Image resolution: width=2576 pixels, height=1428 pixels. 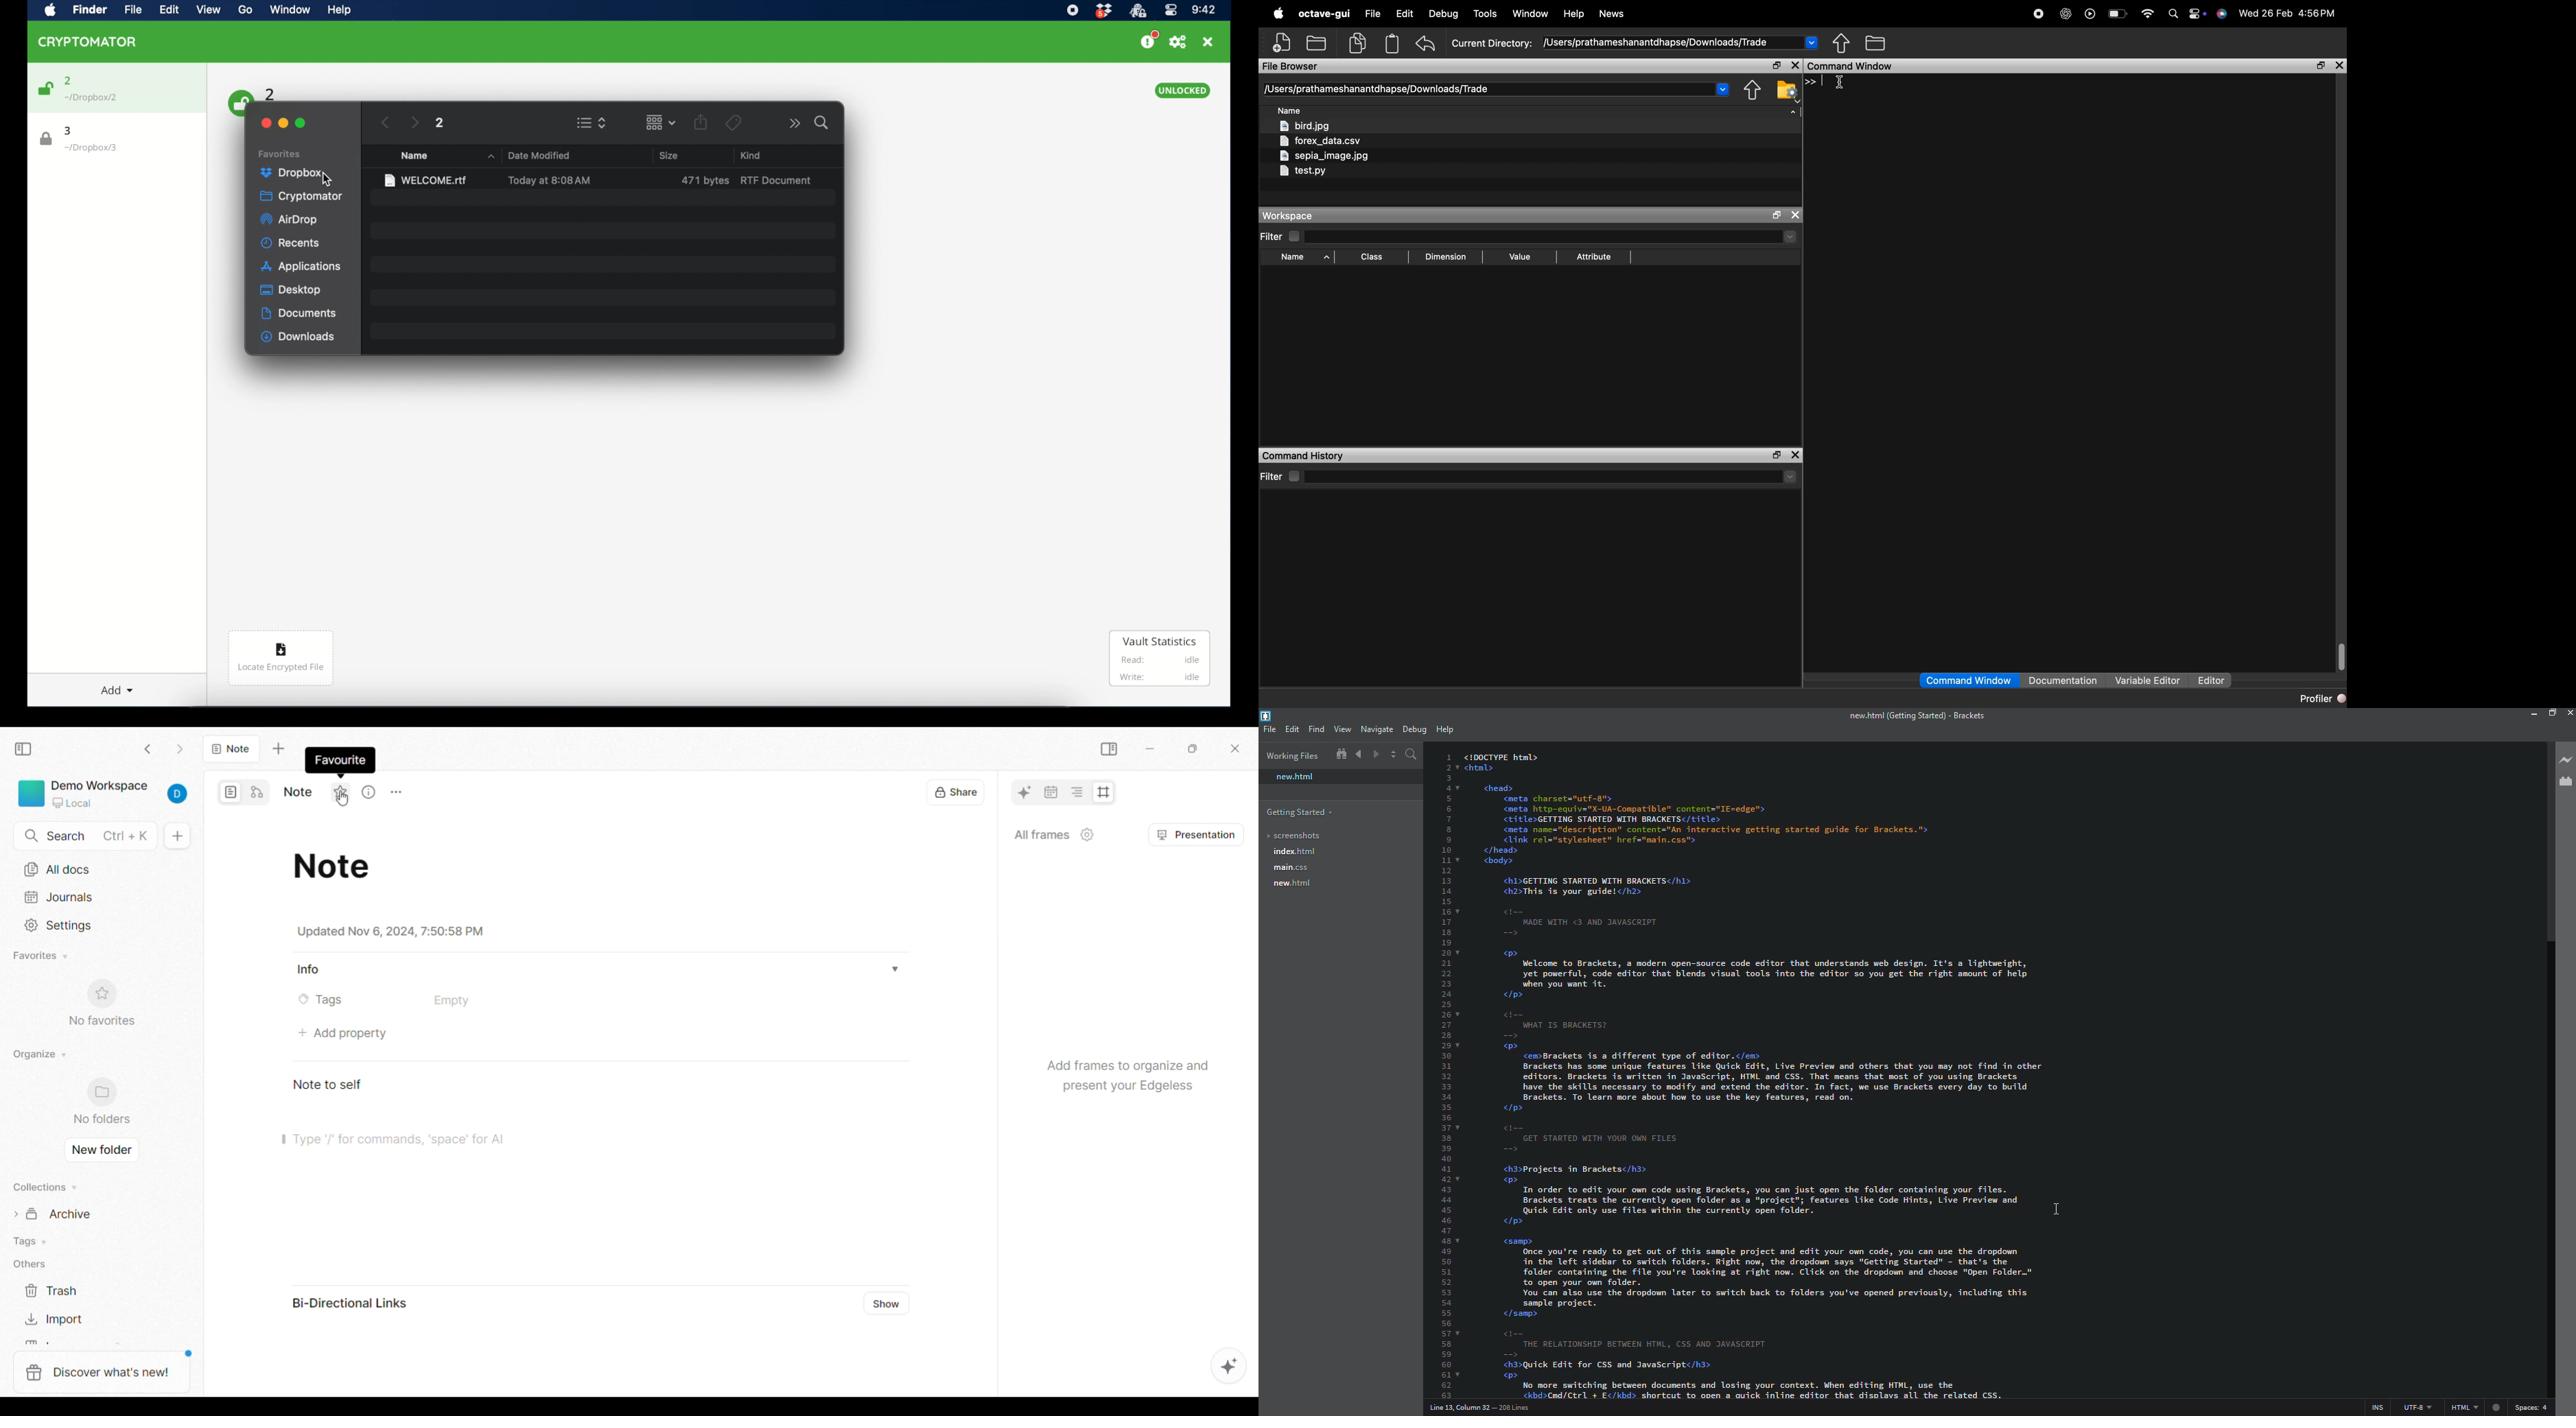 What do you see at coordinates (1492, 43) in the screenshot?
I see `Current Directory:` at bounding box center [1492, 43].